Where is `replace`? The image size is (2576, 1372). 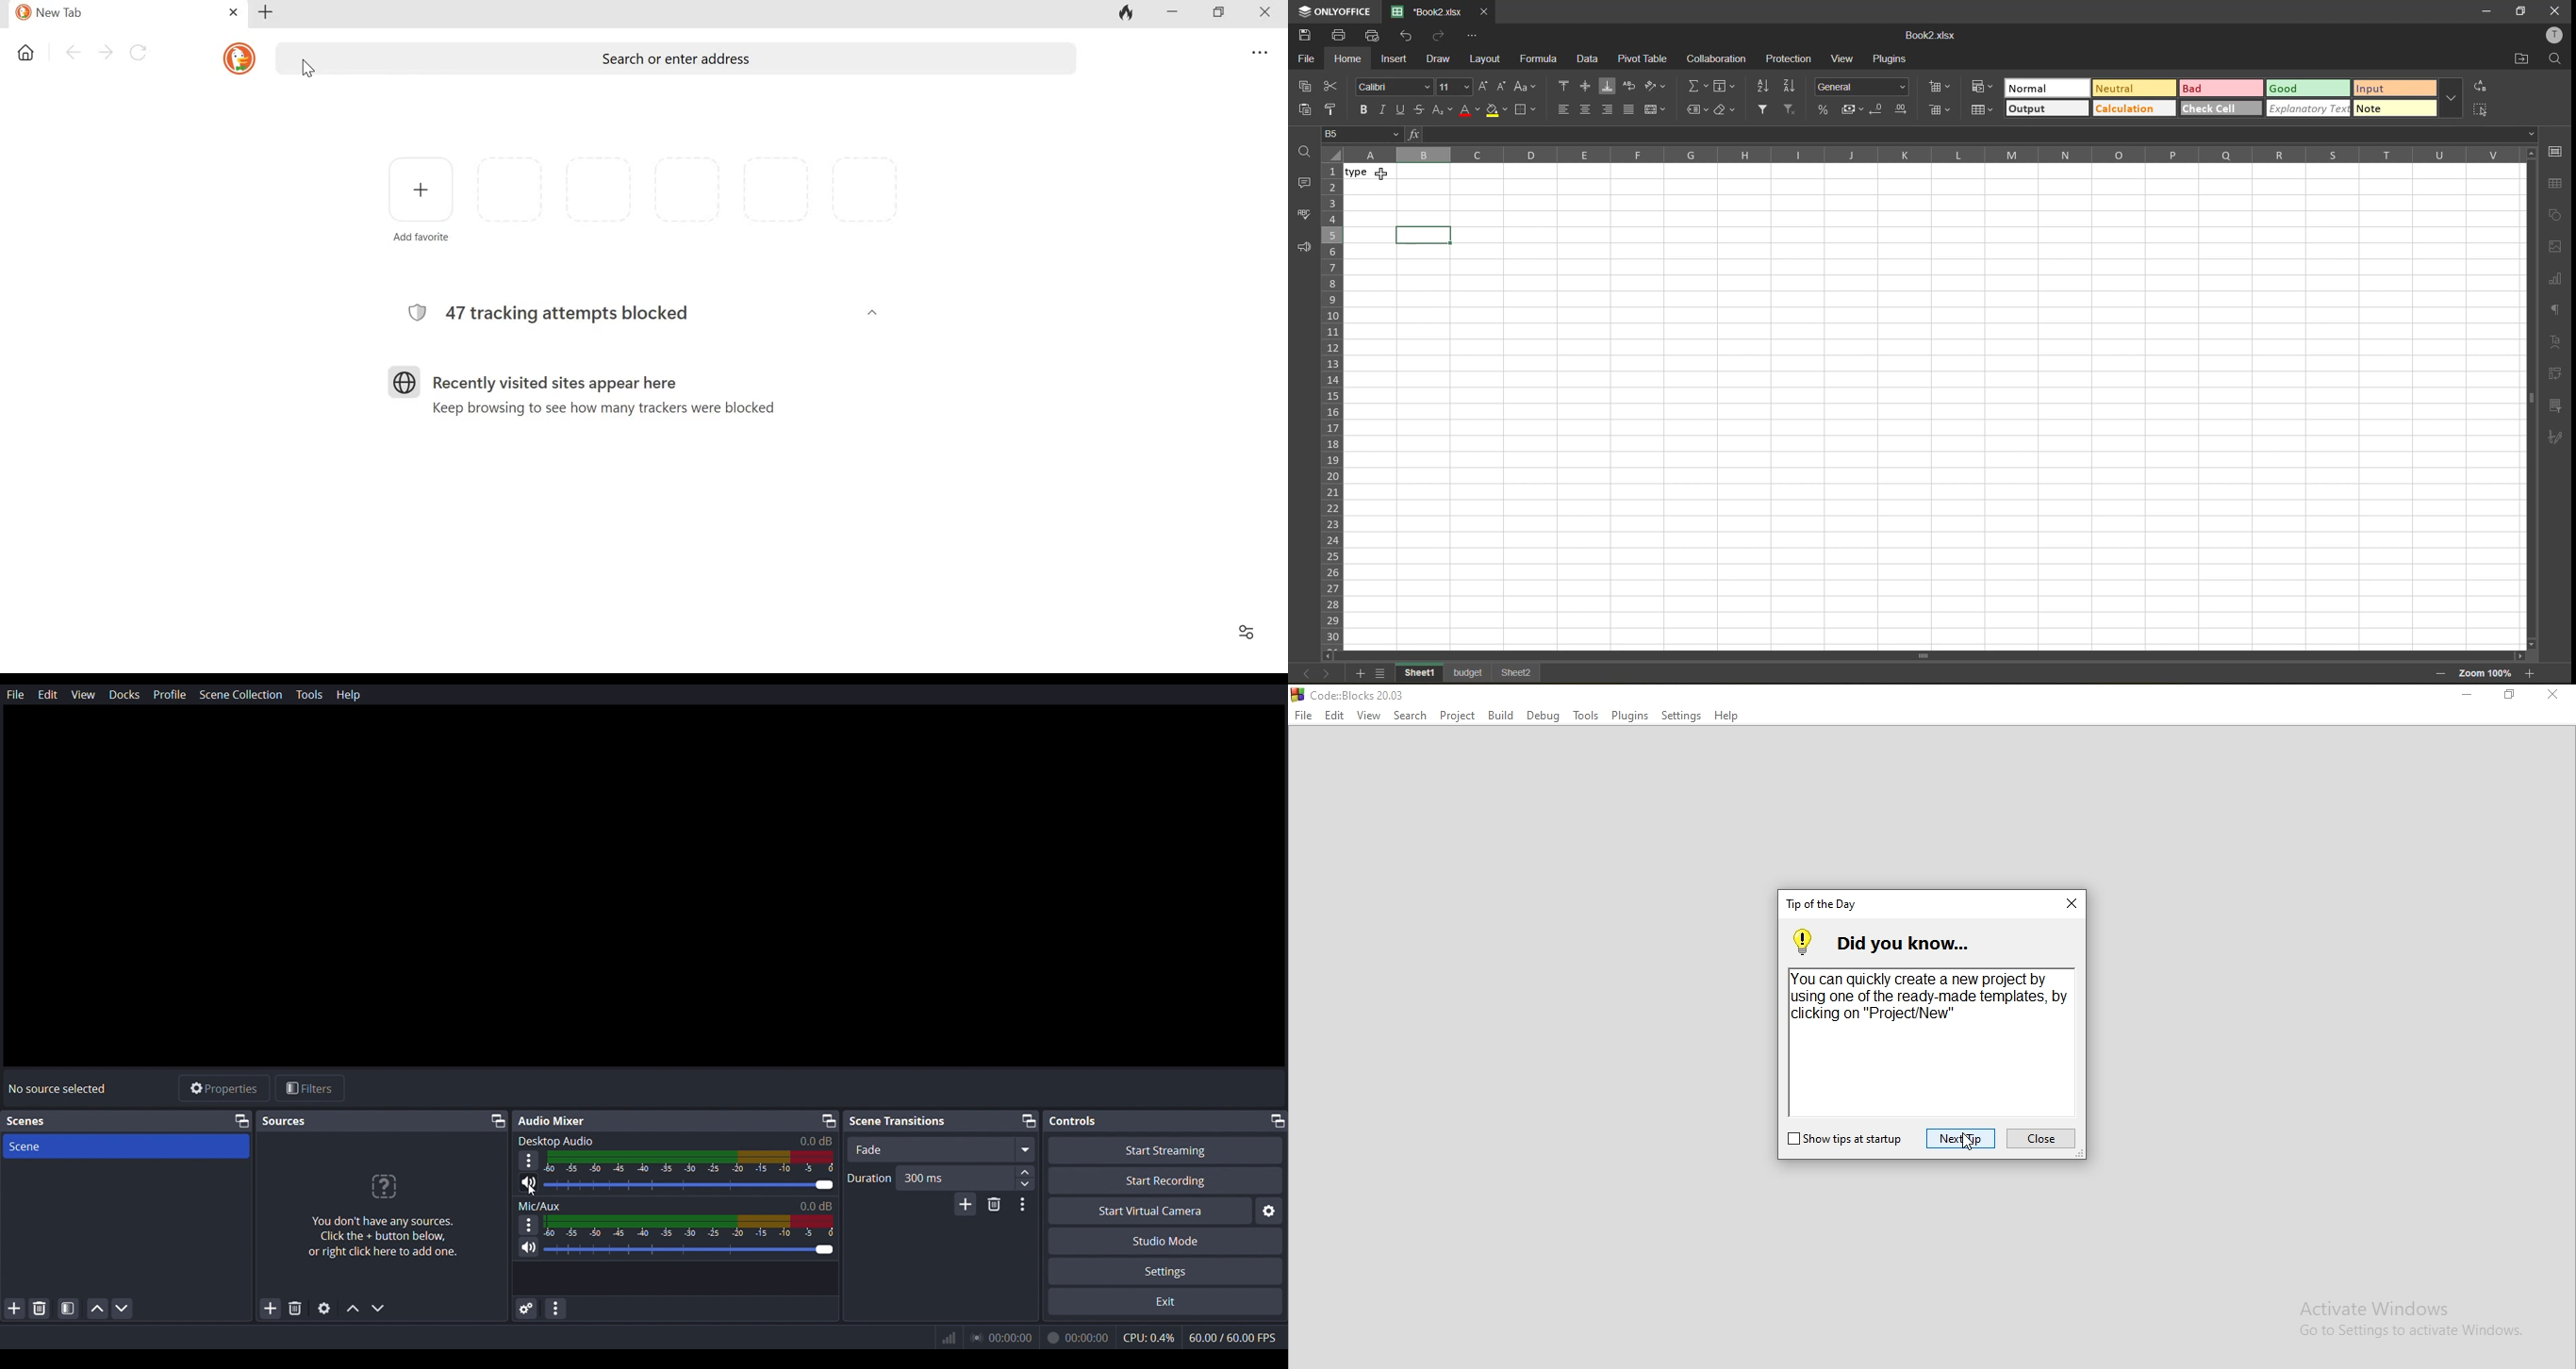
replace is located at coordinates (2479, 87).